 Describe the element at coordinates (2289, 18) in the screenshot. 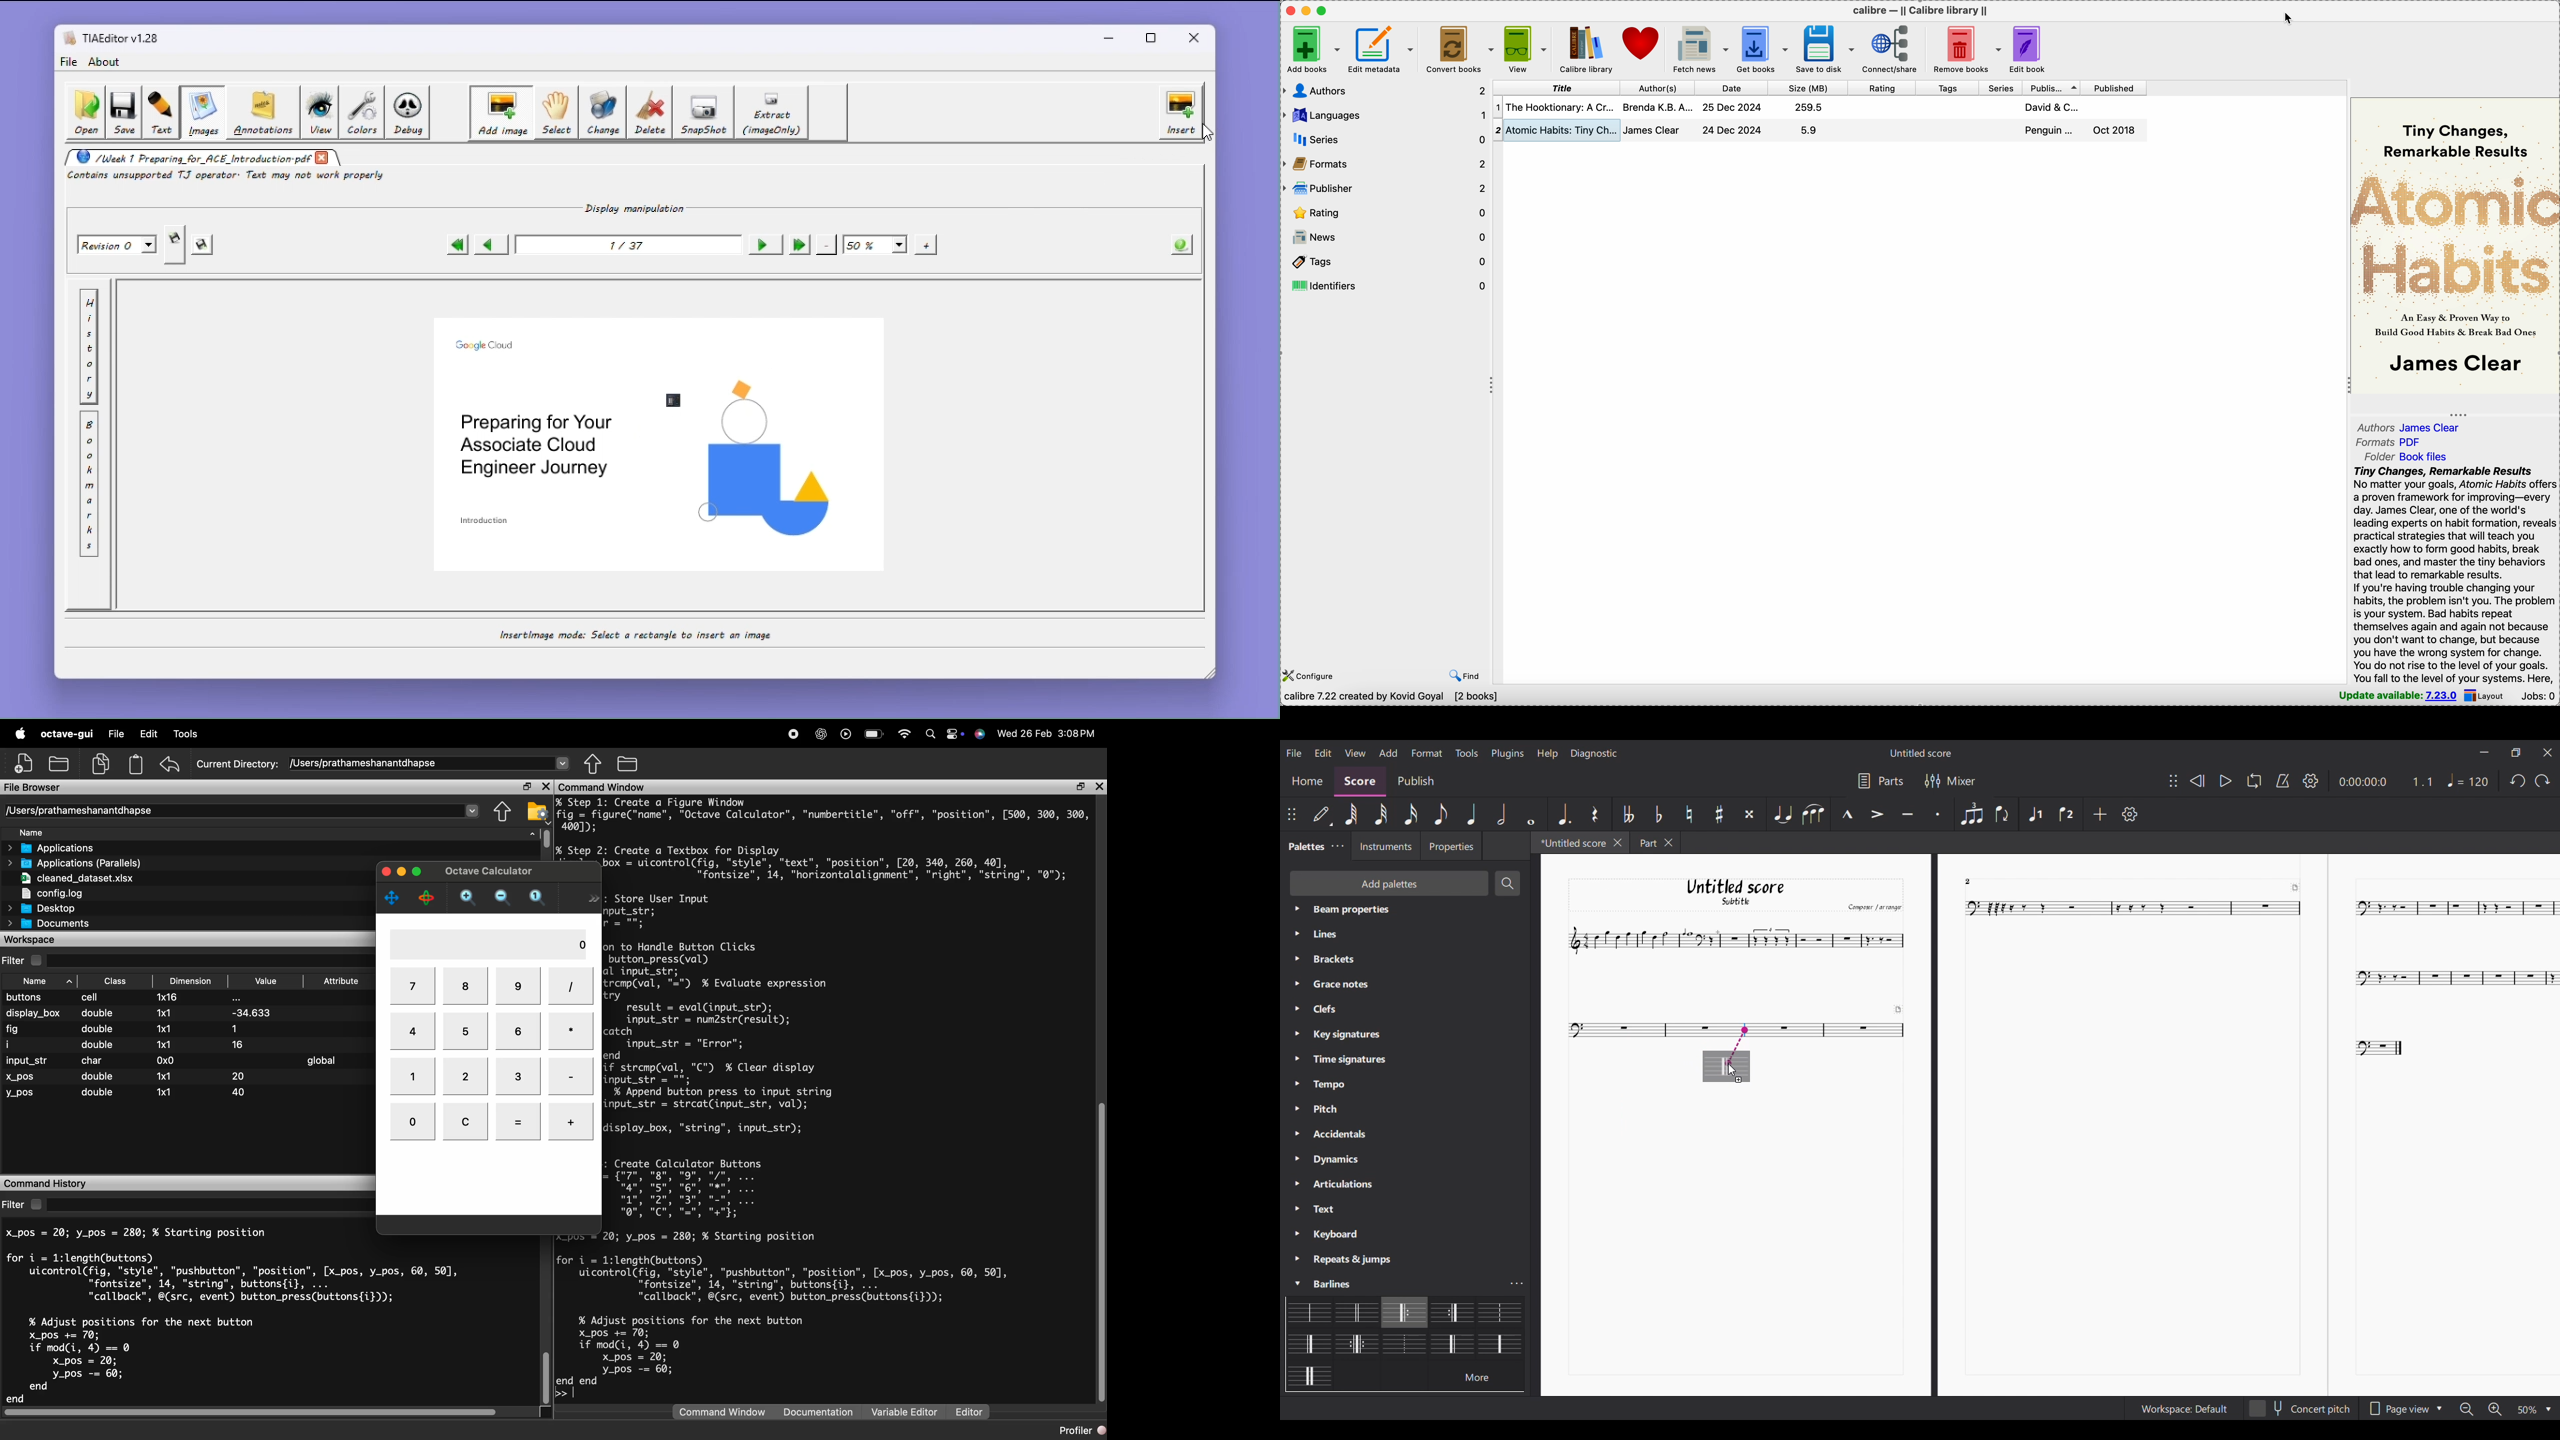

I see `cursor` at that location.